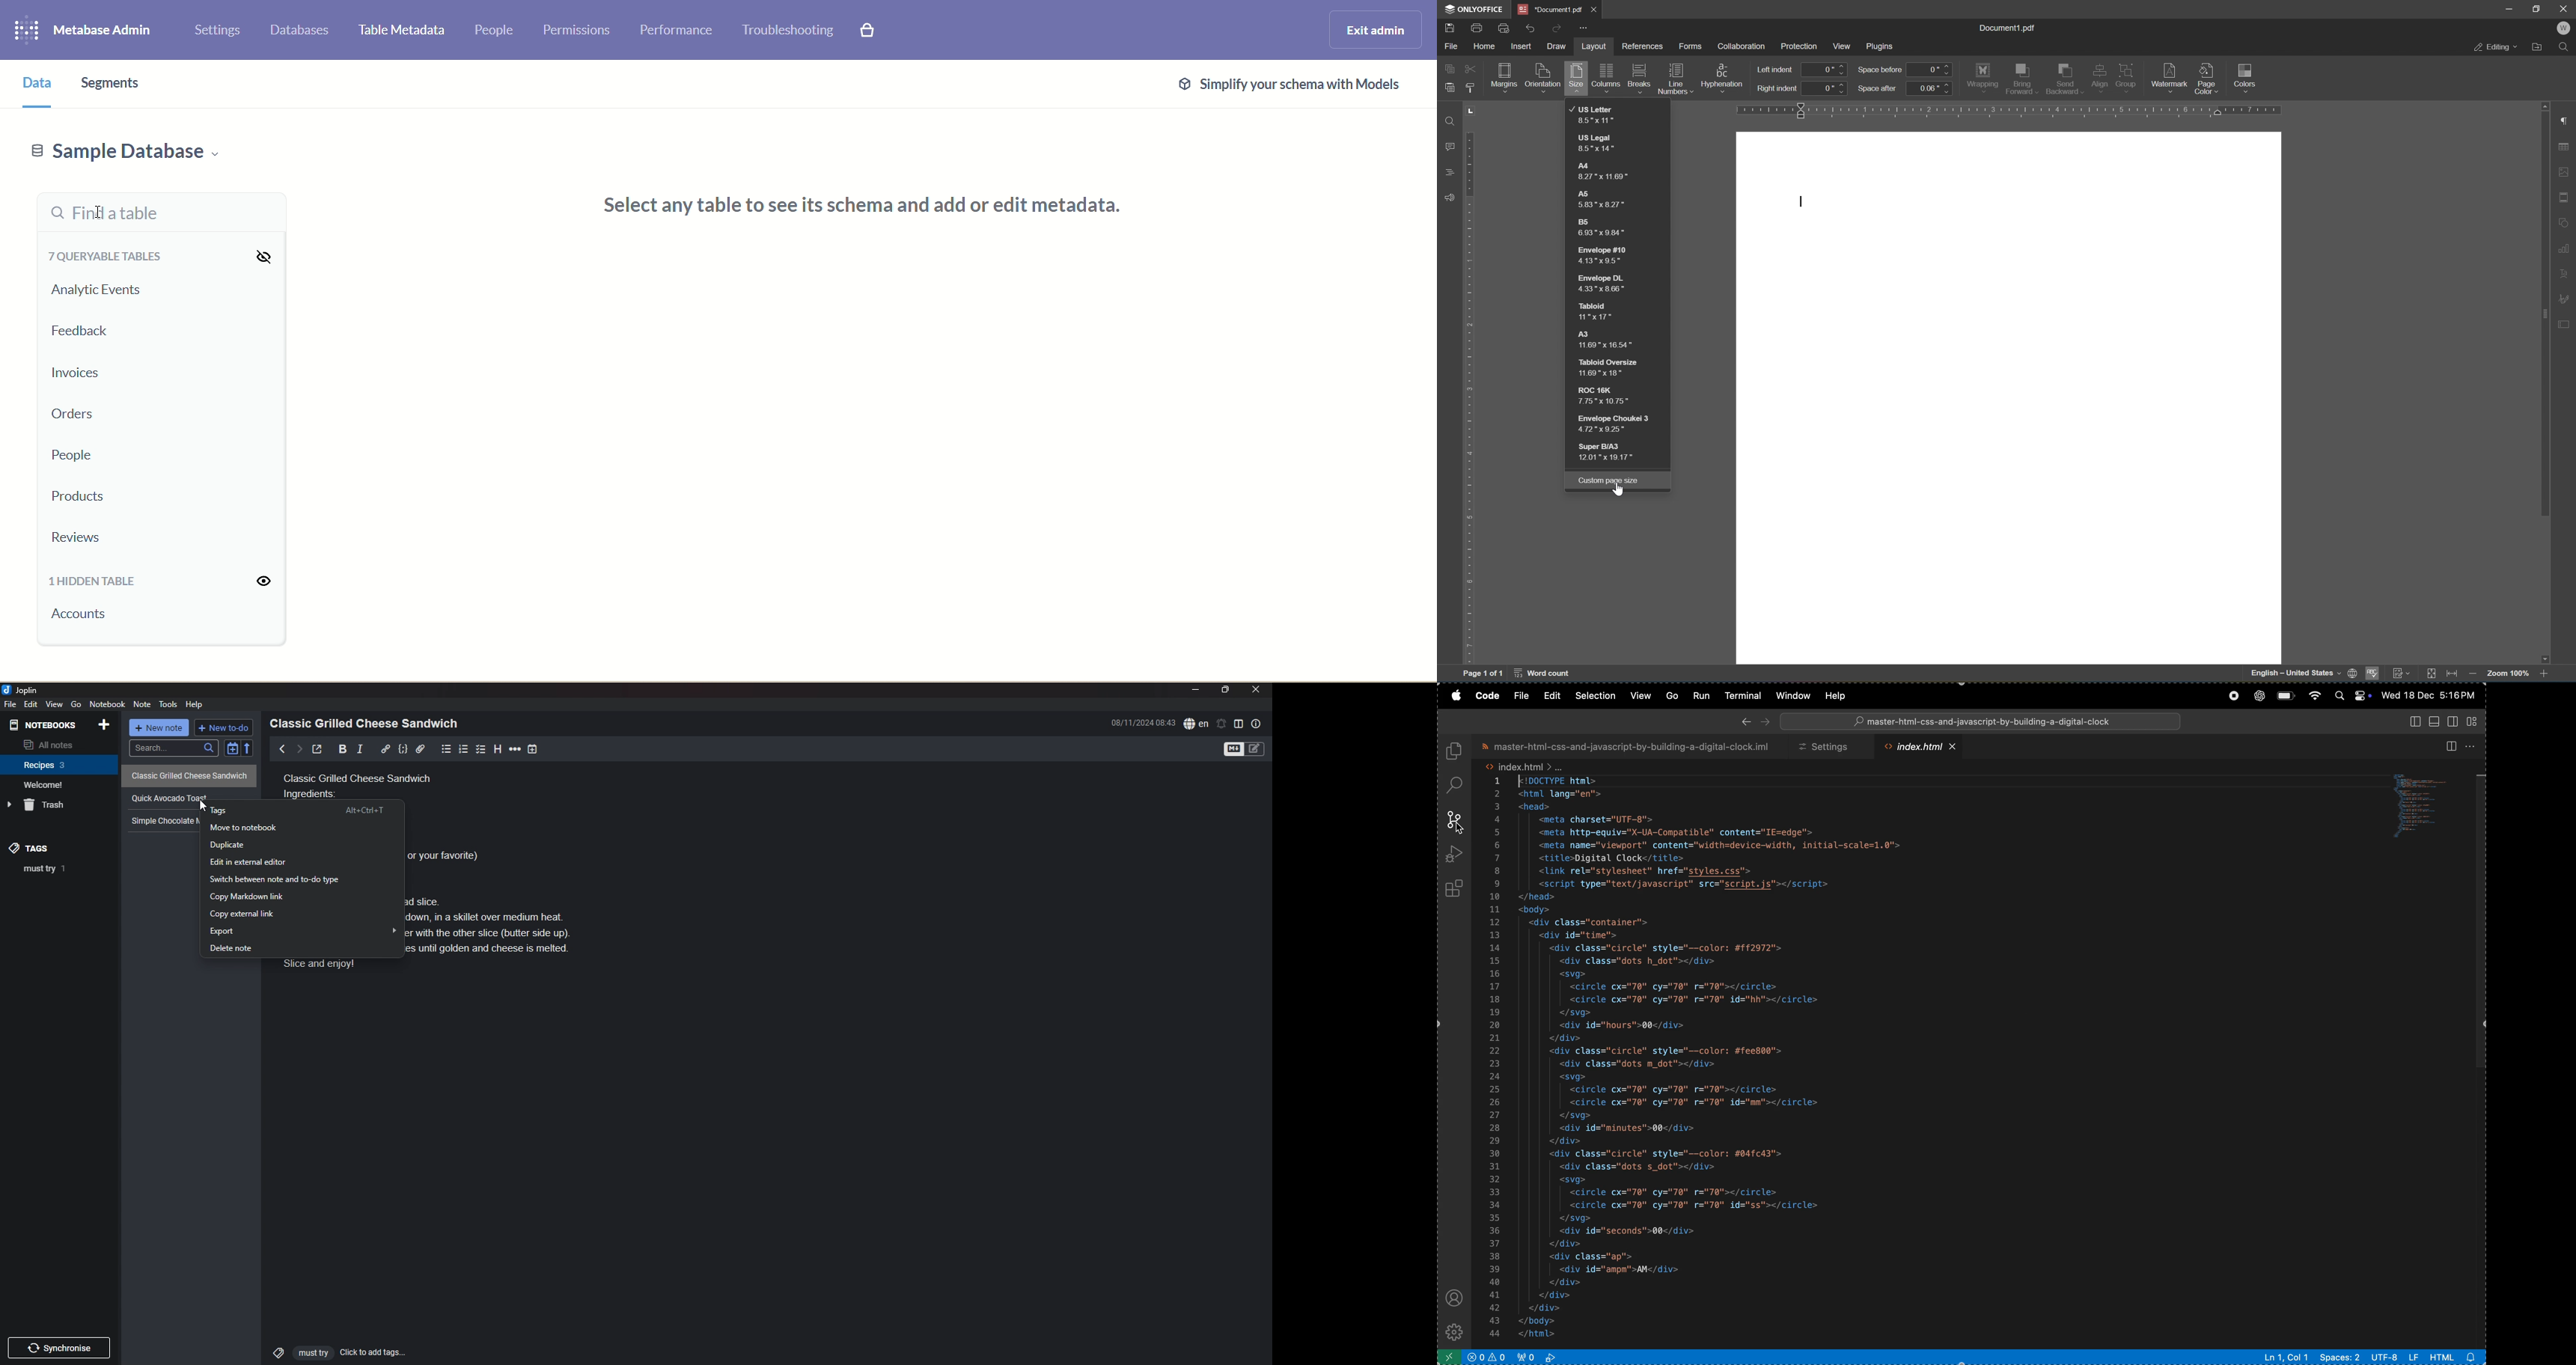  Describe the element at coordinates (54, 704) in the screenshot. I see `view` at that location.